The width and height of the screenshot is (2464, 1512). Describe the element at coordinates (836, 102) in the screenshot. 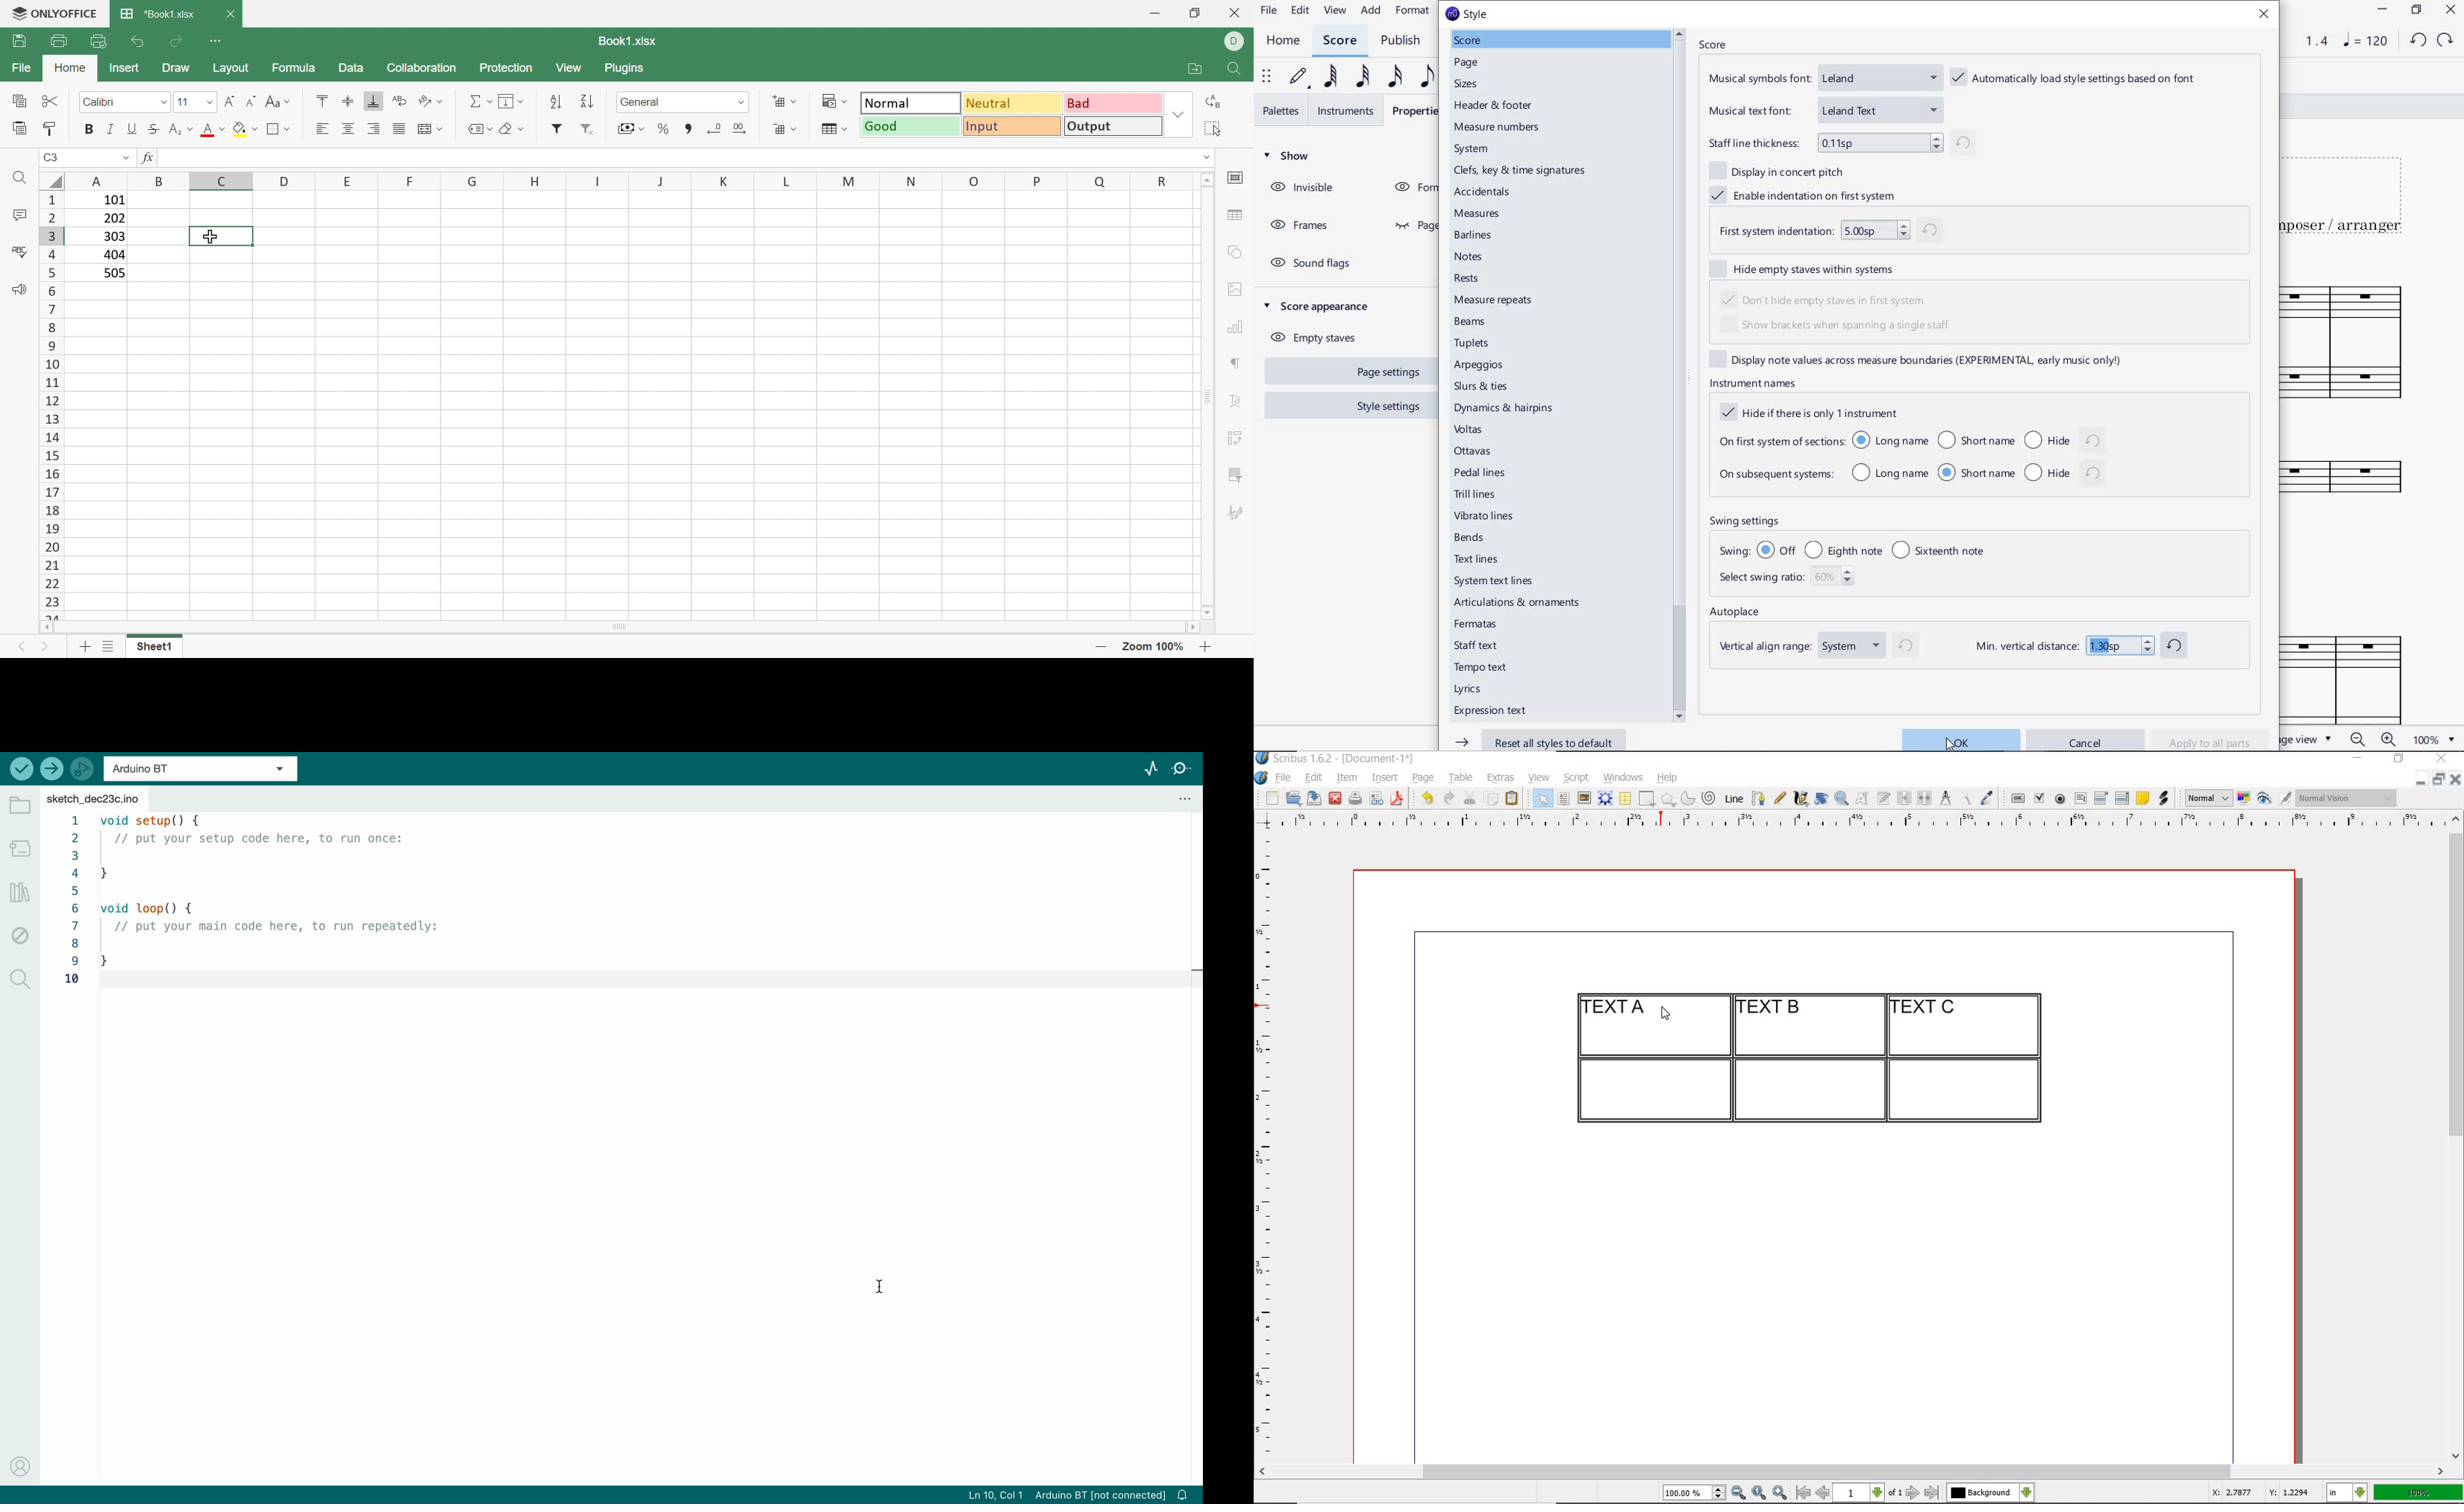

I see `Conditional formatting` at that location.